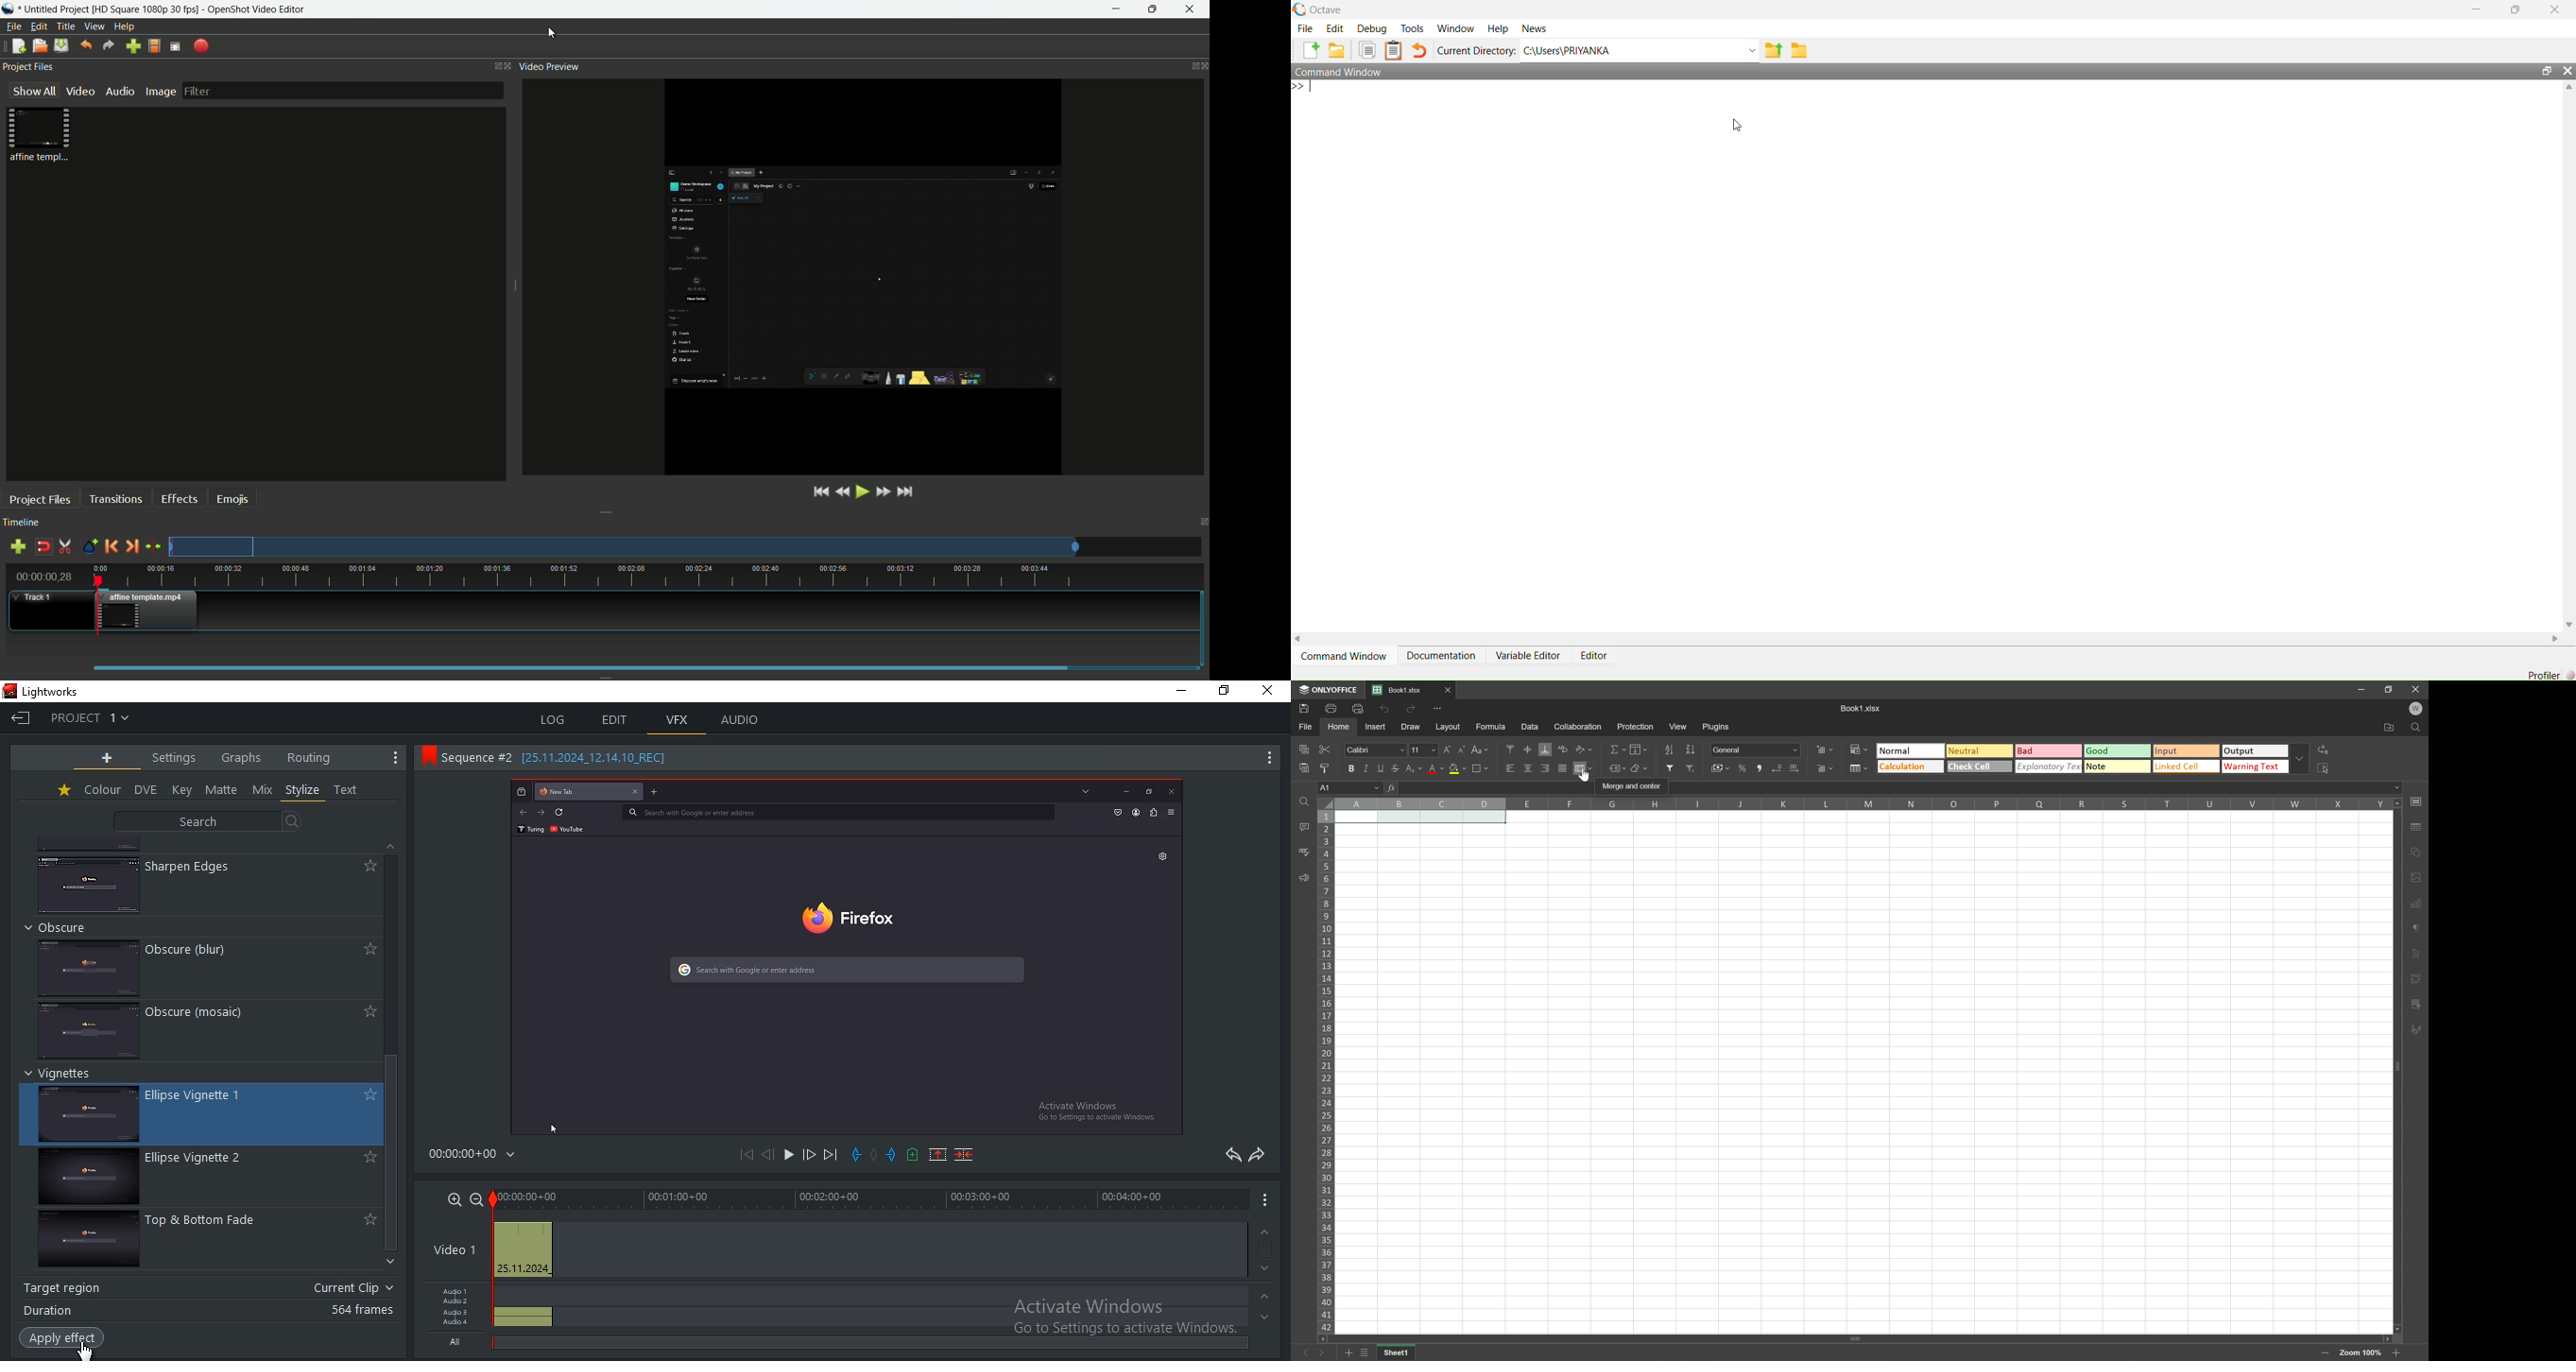  I want to click on fx, so click(1394, 789).